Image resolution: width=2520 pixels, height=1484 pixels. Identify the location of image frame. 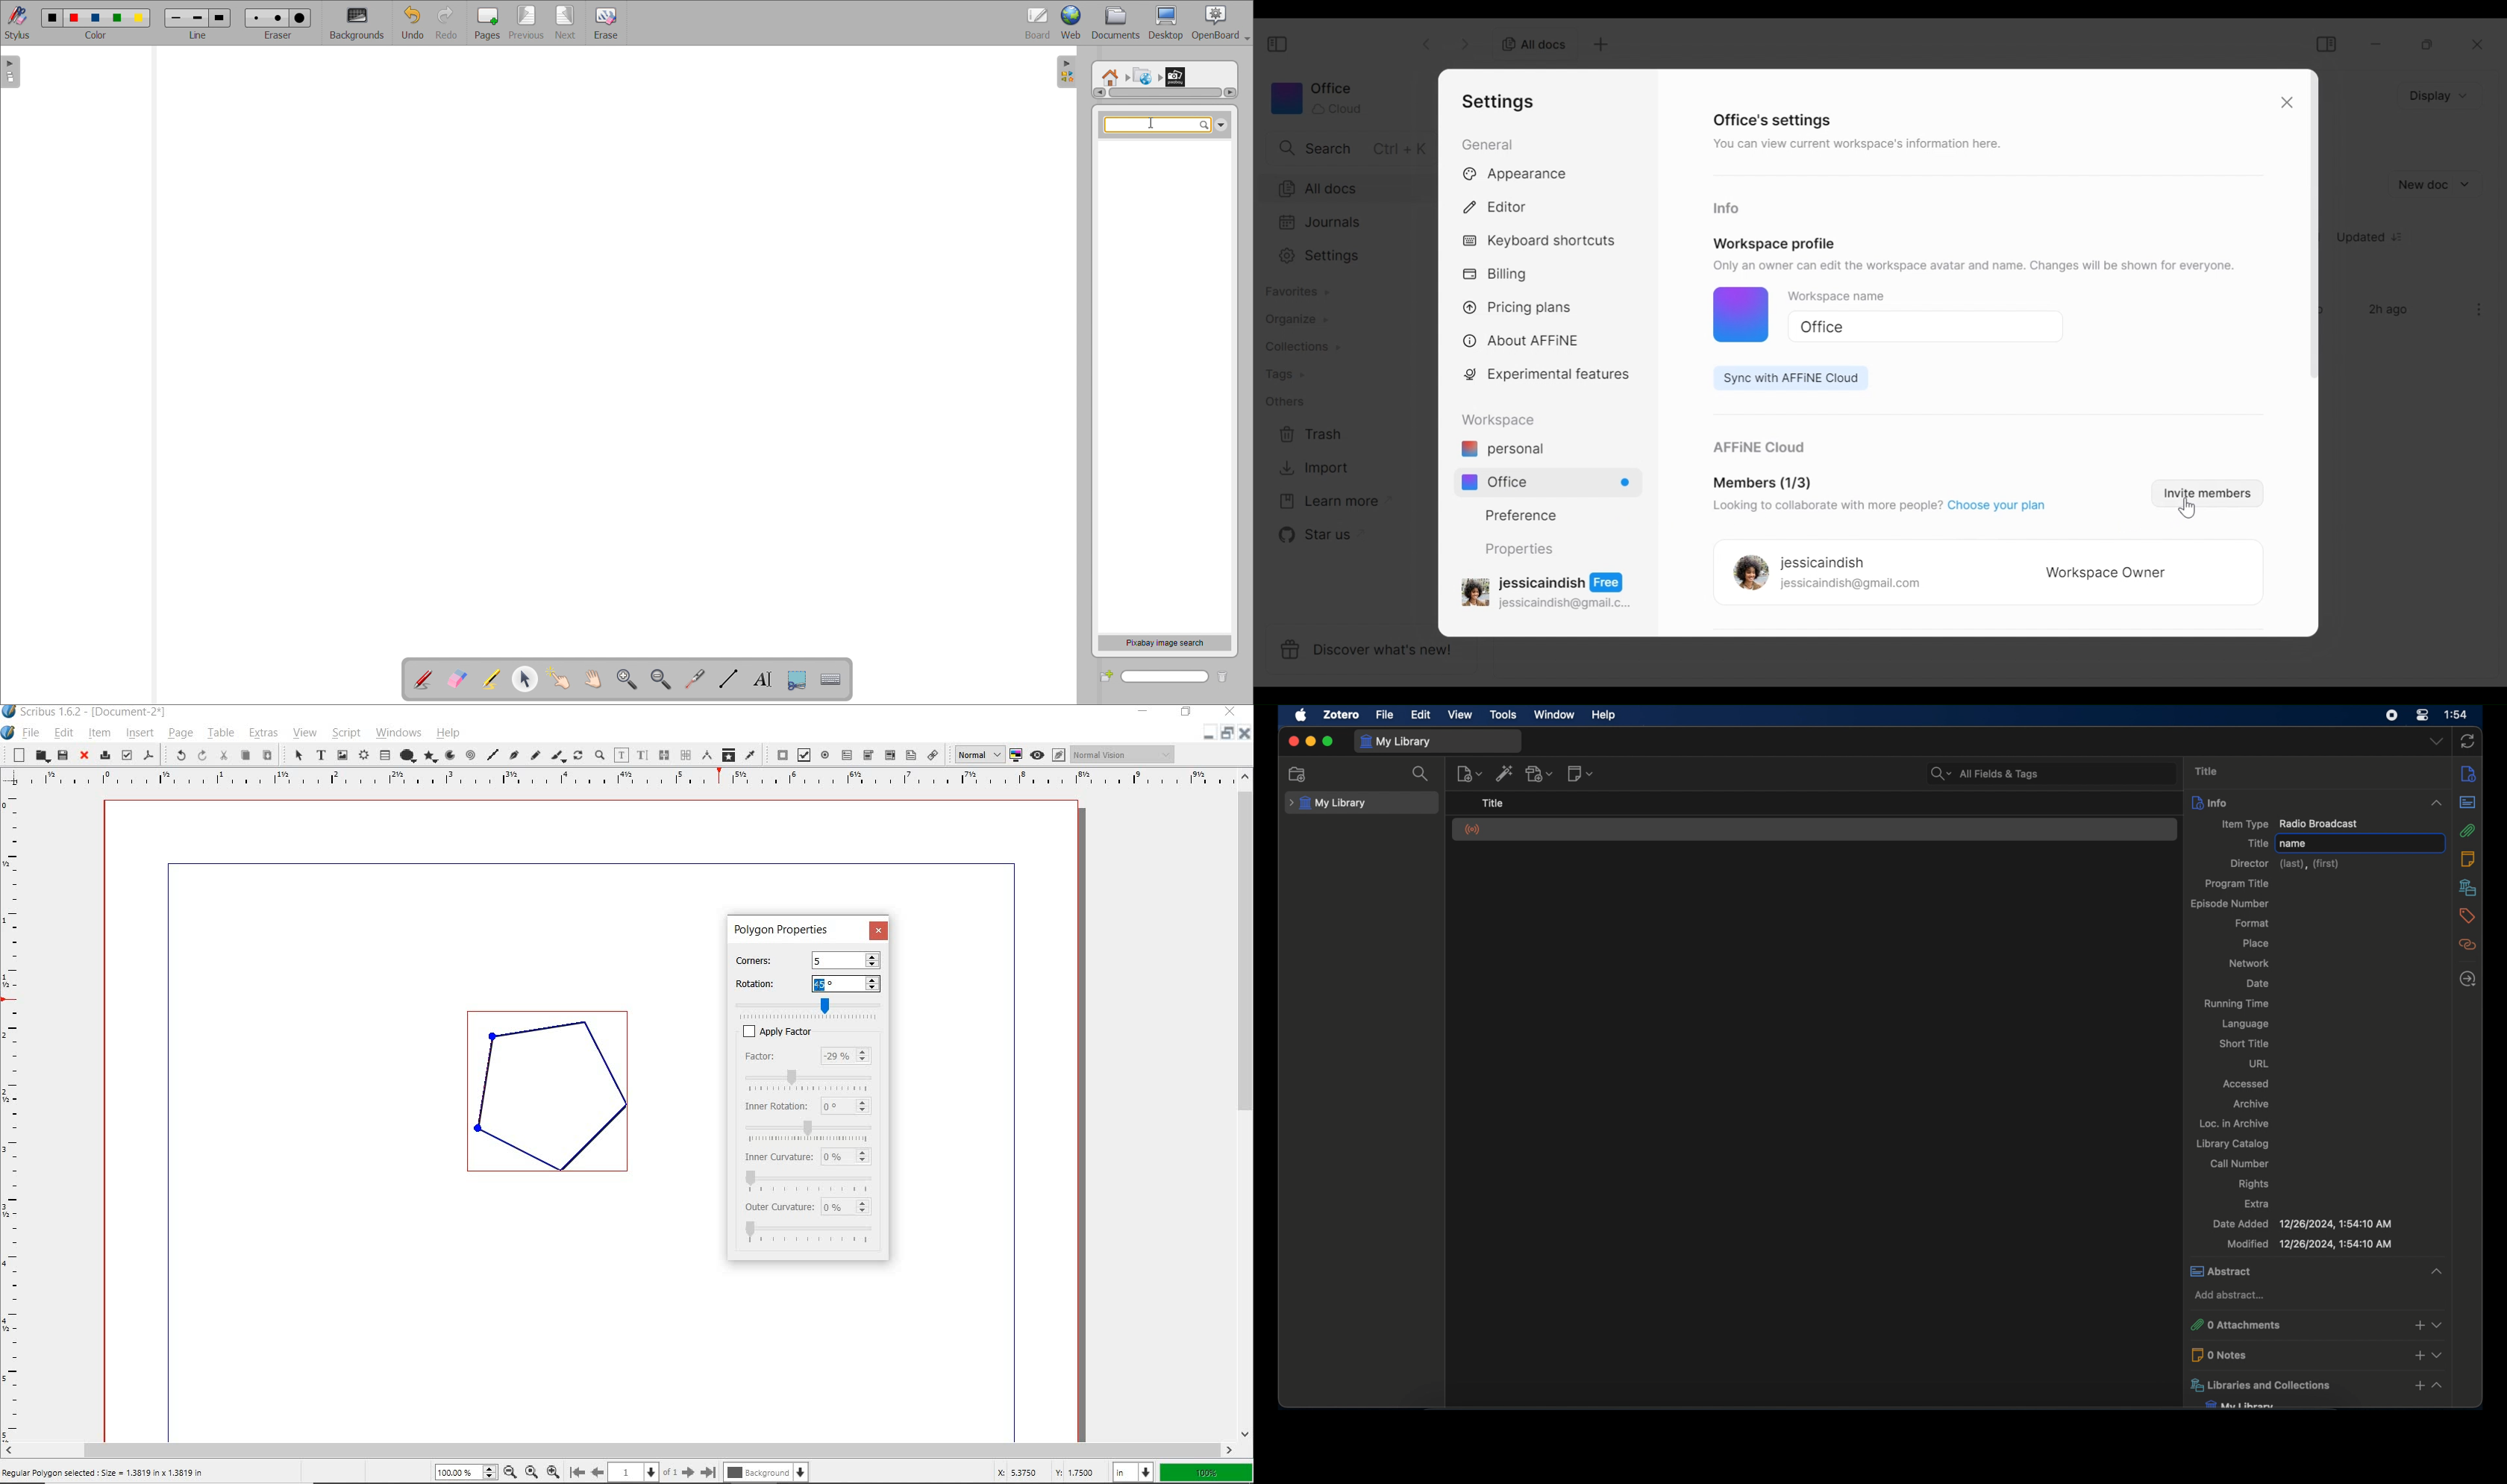
(341, 754).